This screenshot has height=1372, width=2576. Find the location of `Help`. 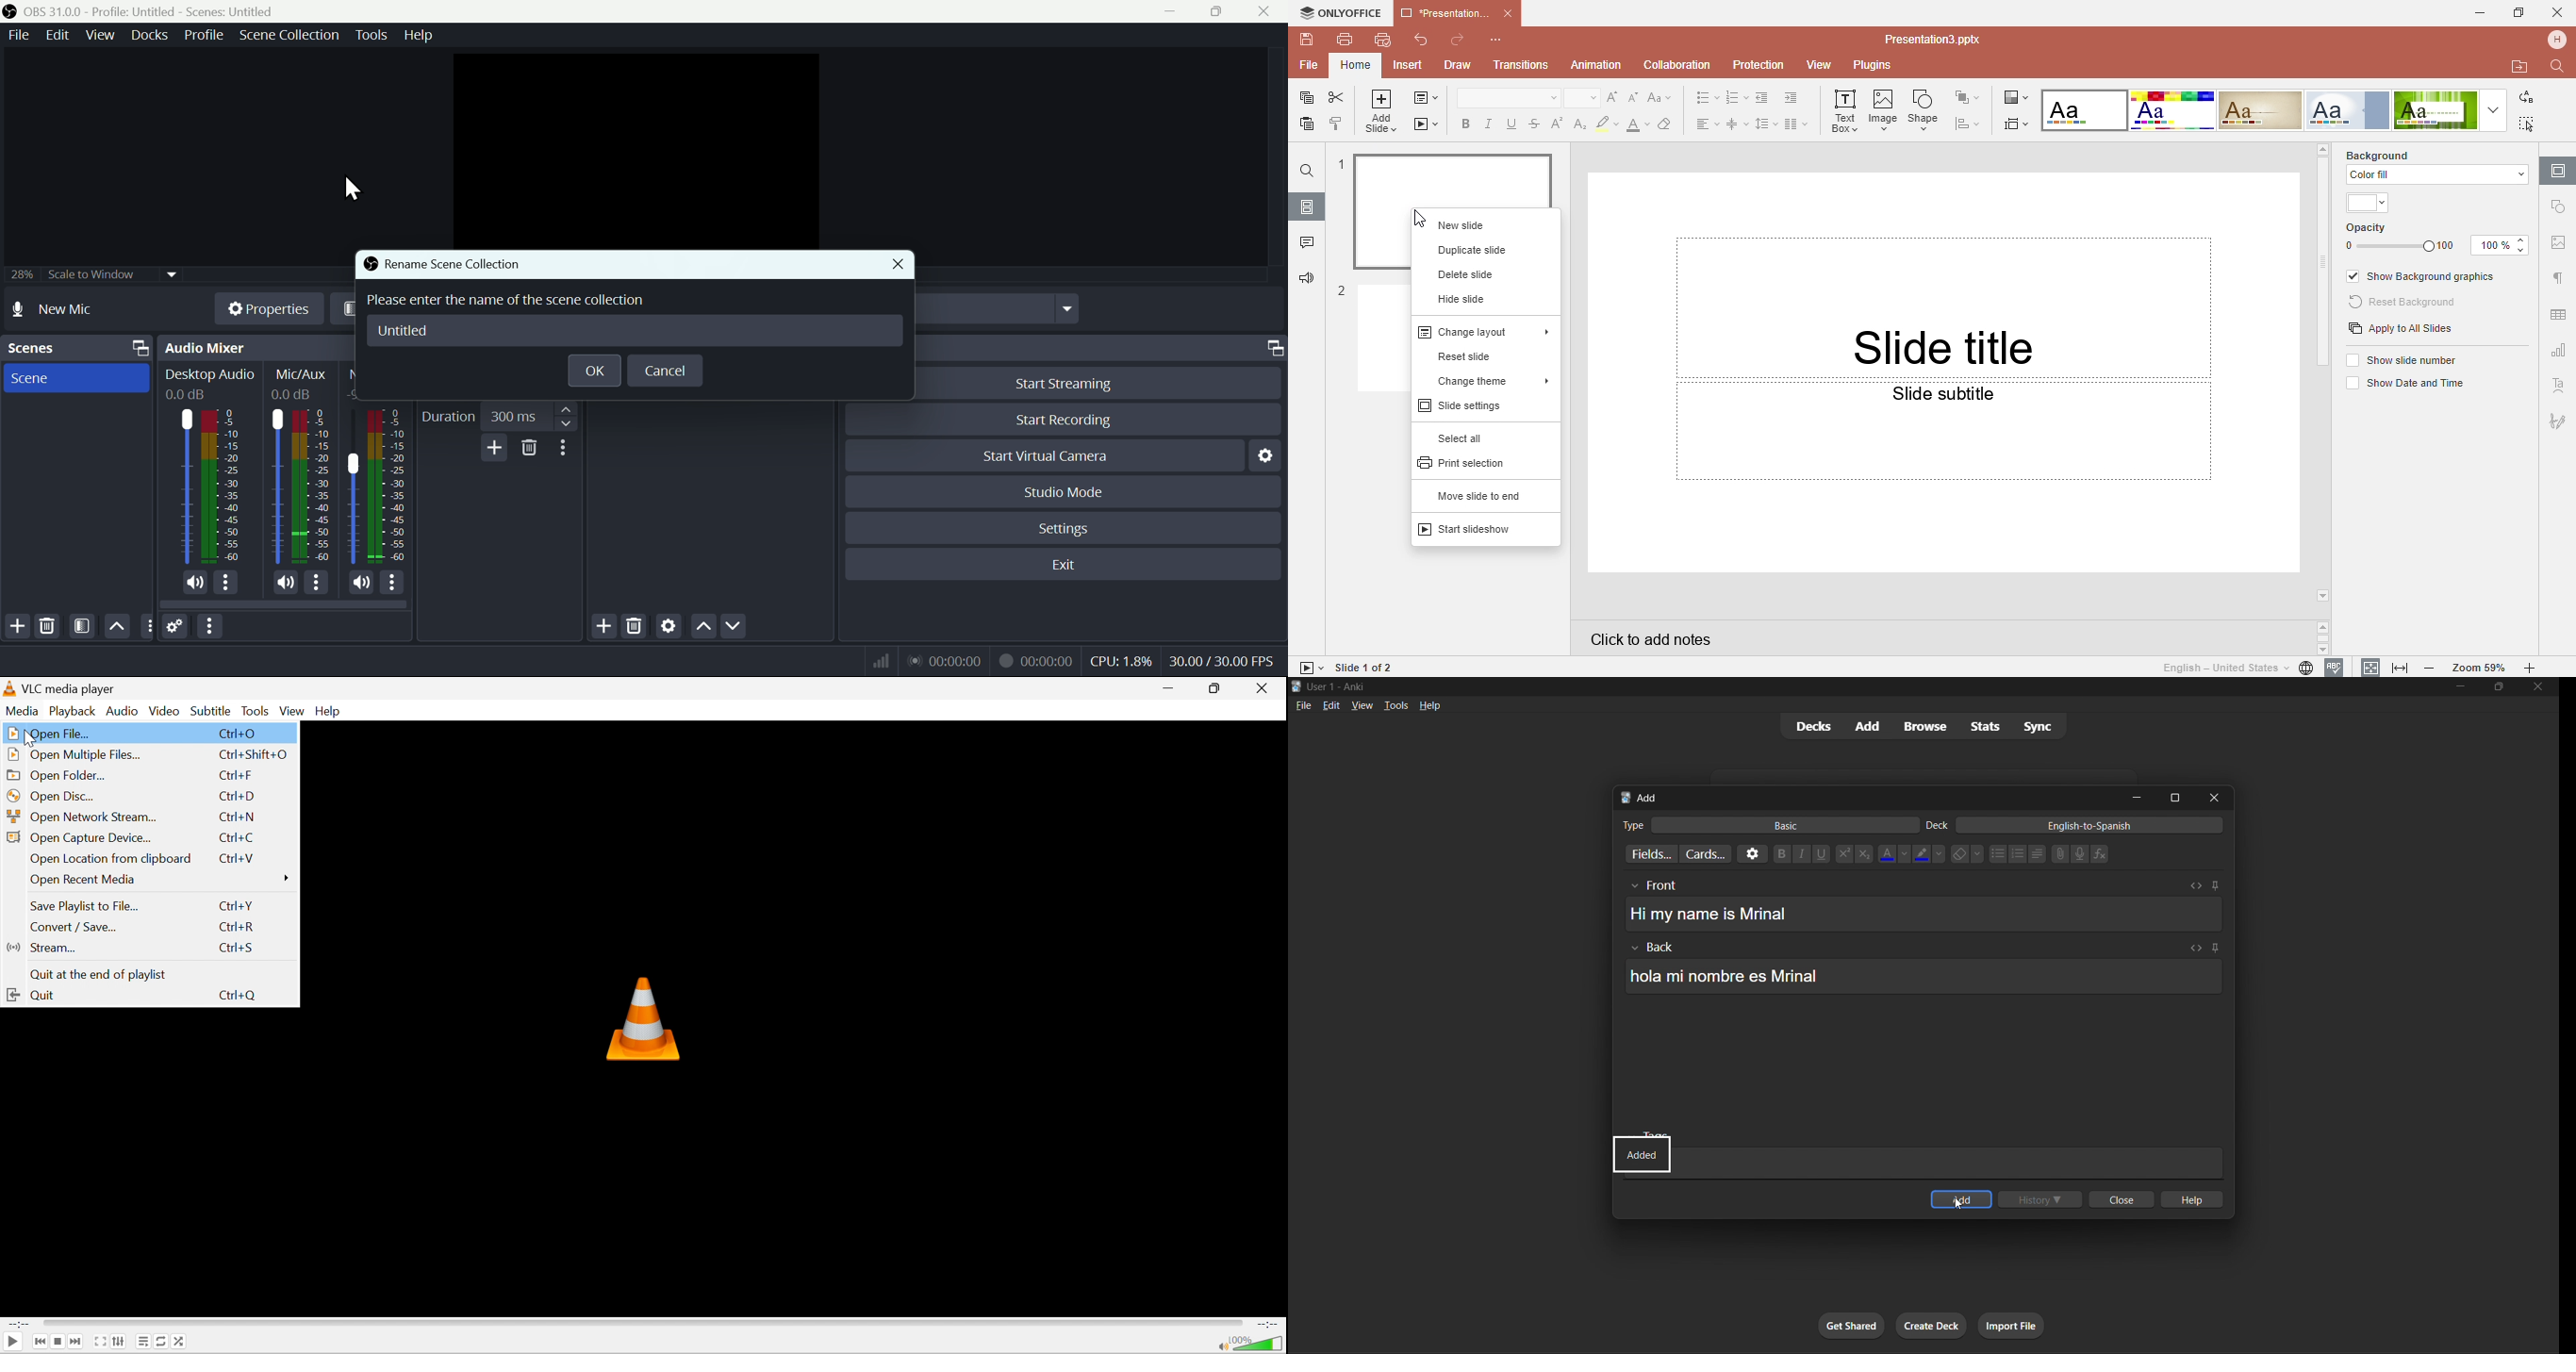

Help is located at coordinates (421, 36).